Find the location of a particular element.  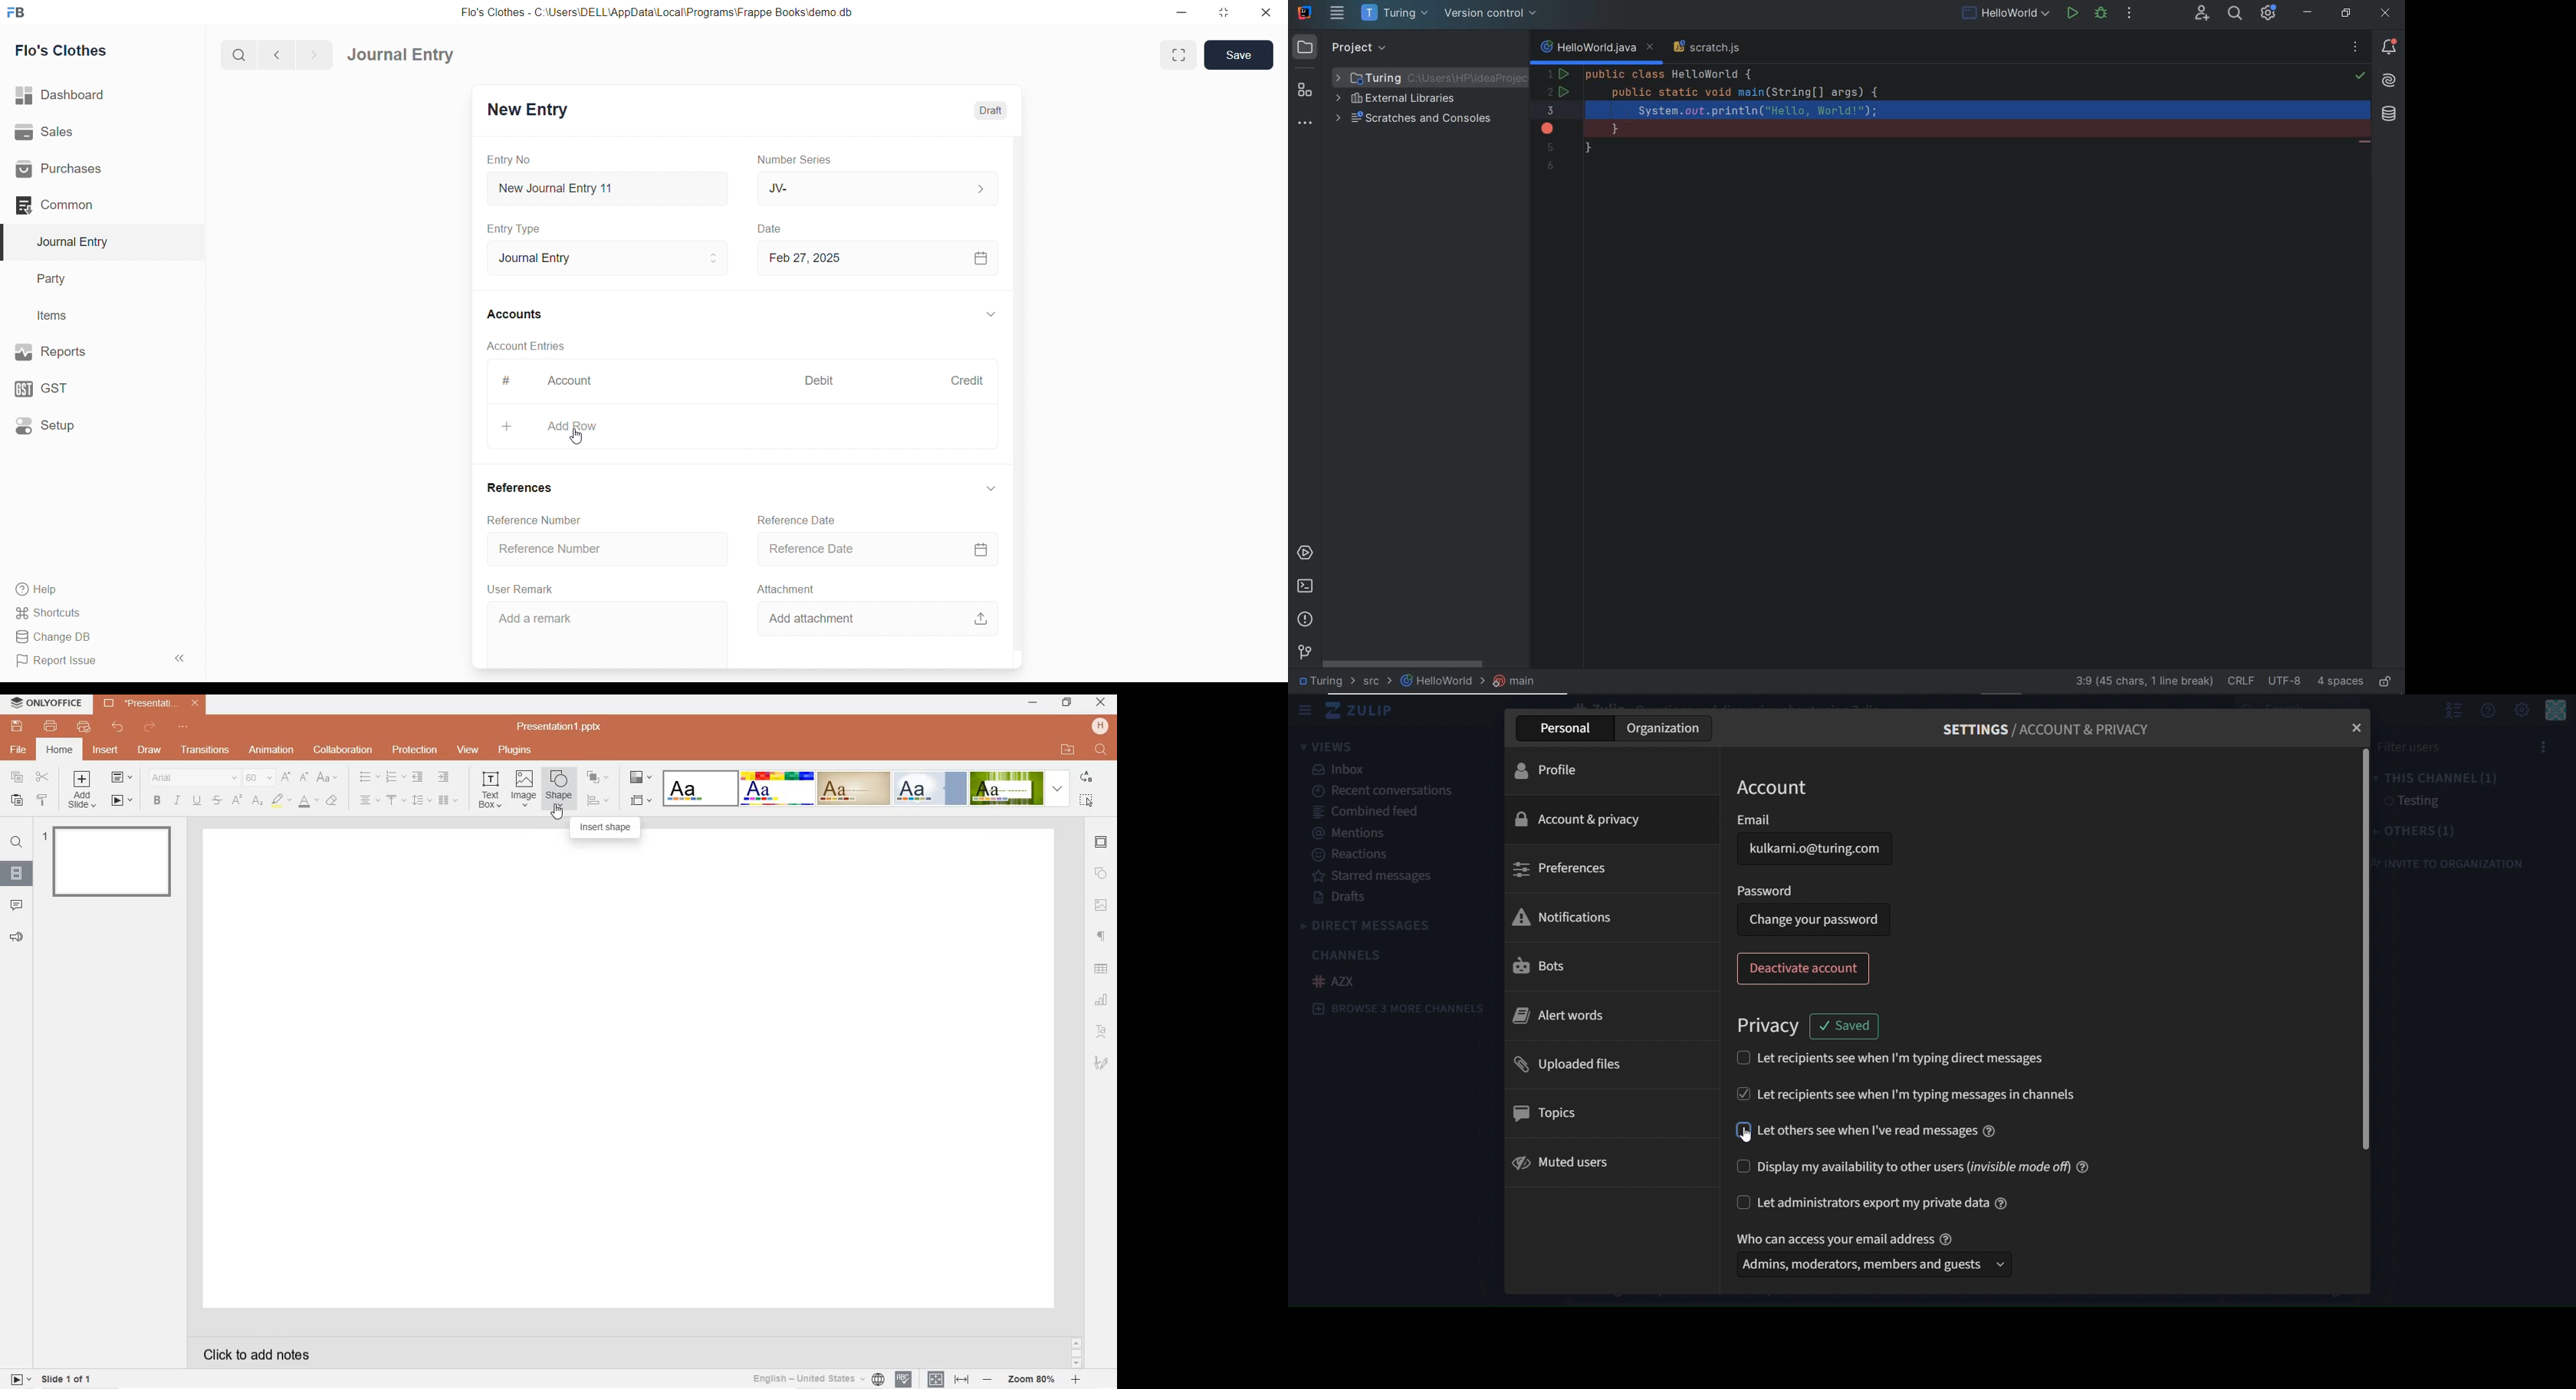

italic is located at coordinates (177, 800).